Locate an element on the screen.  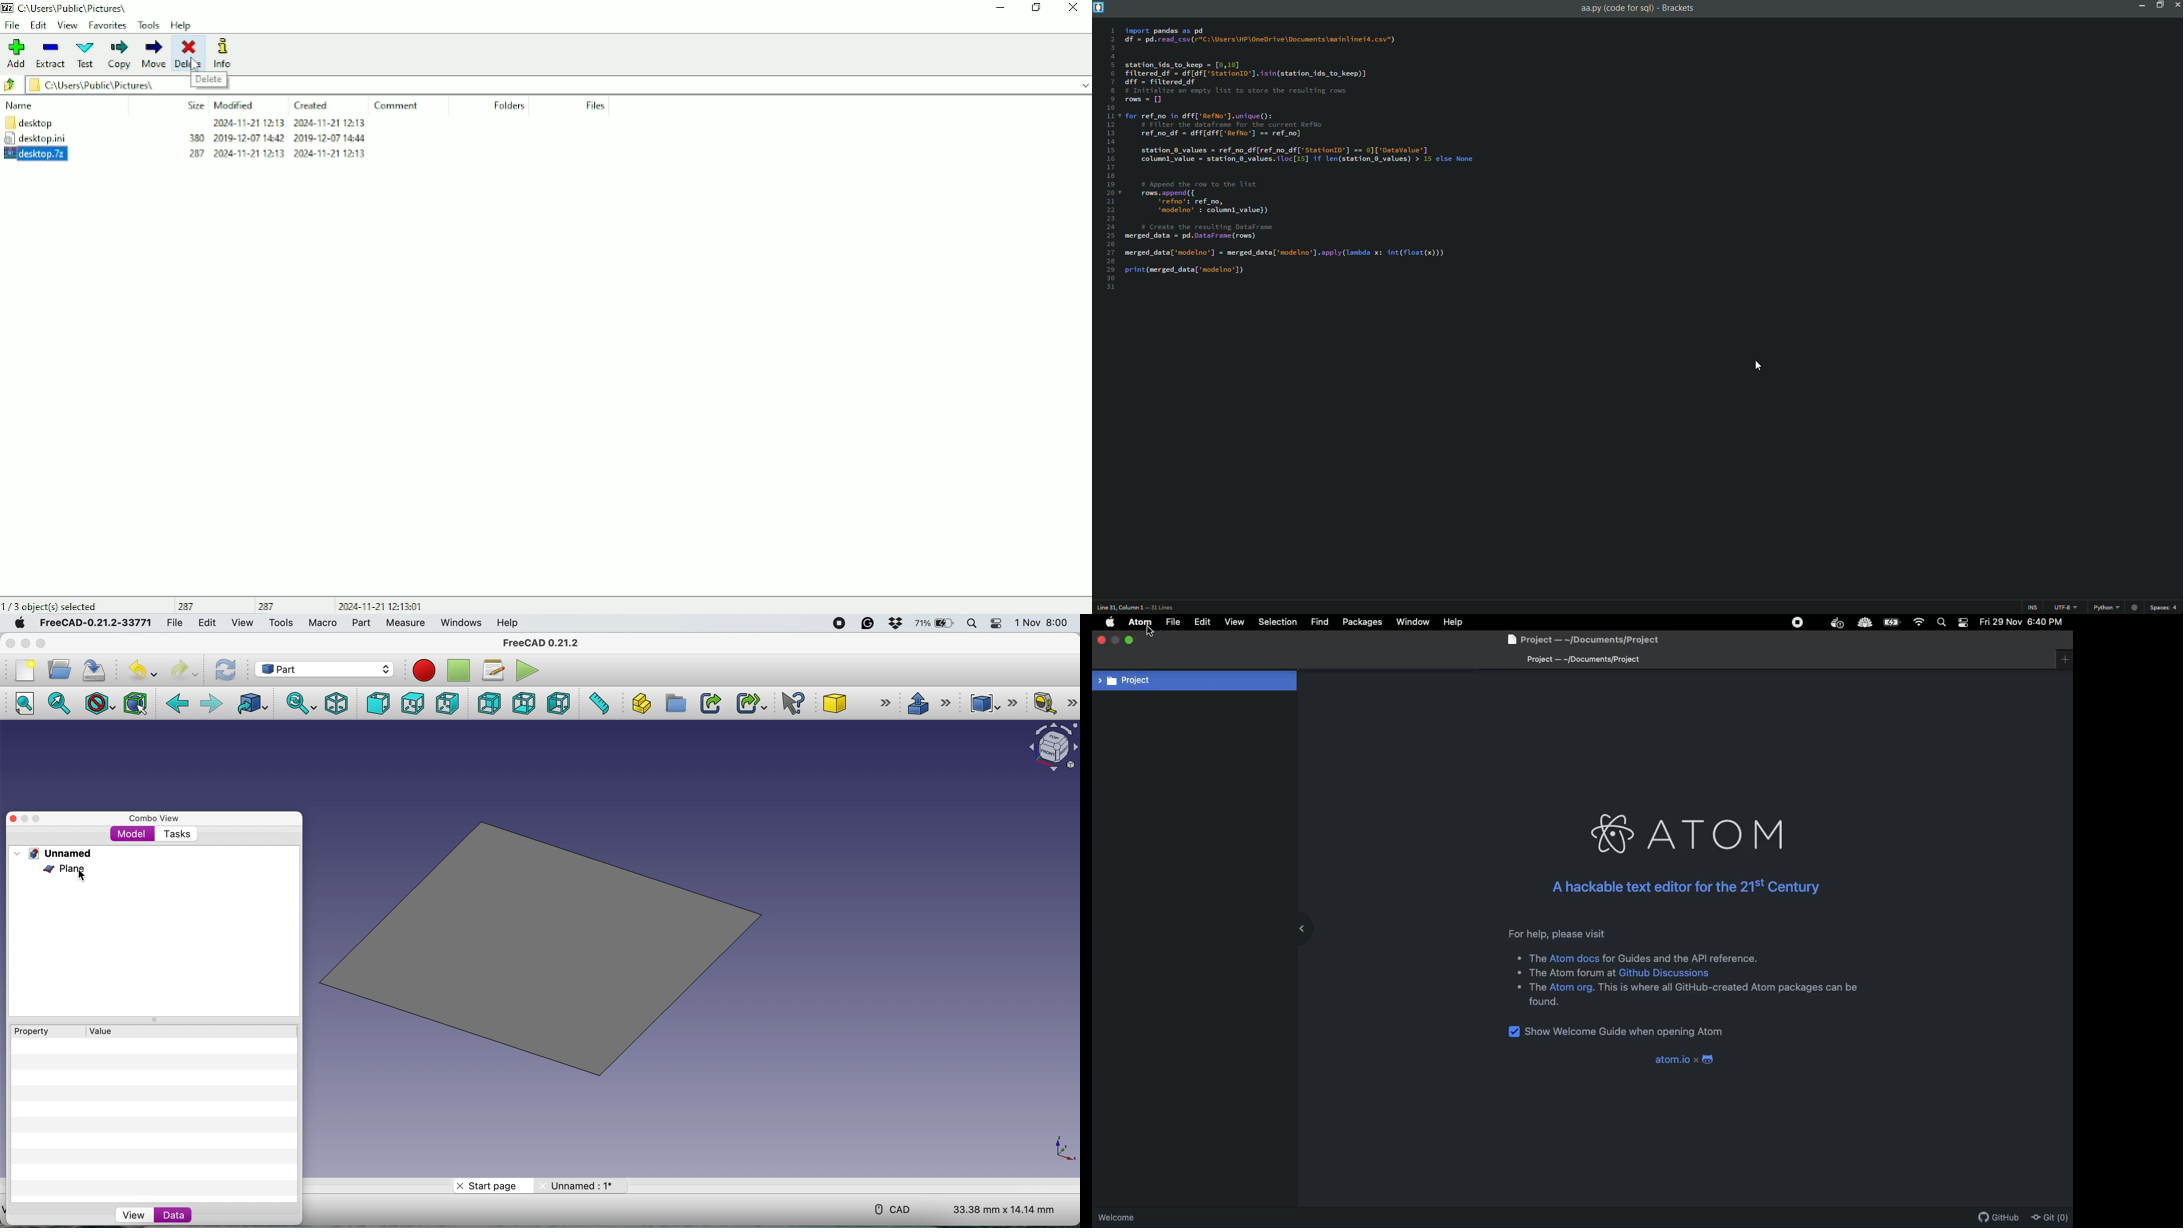
grammarly is located at coordinates (868, 625).